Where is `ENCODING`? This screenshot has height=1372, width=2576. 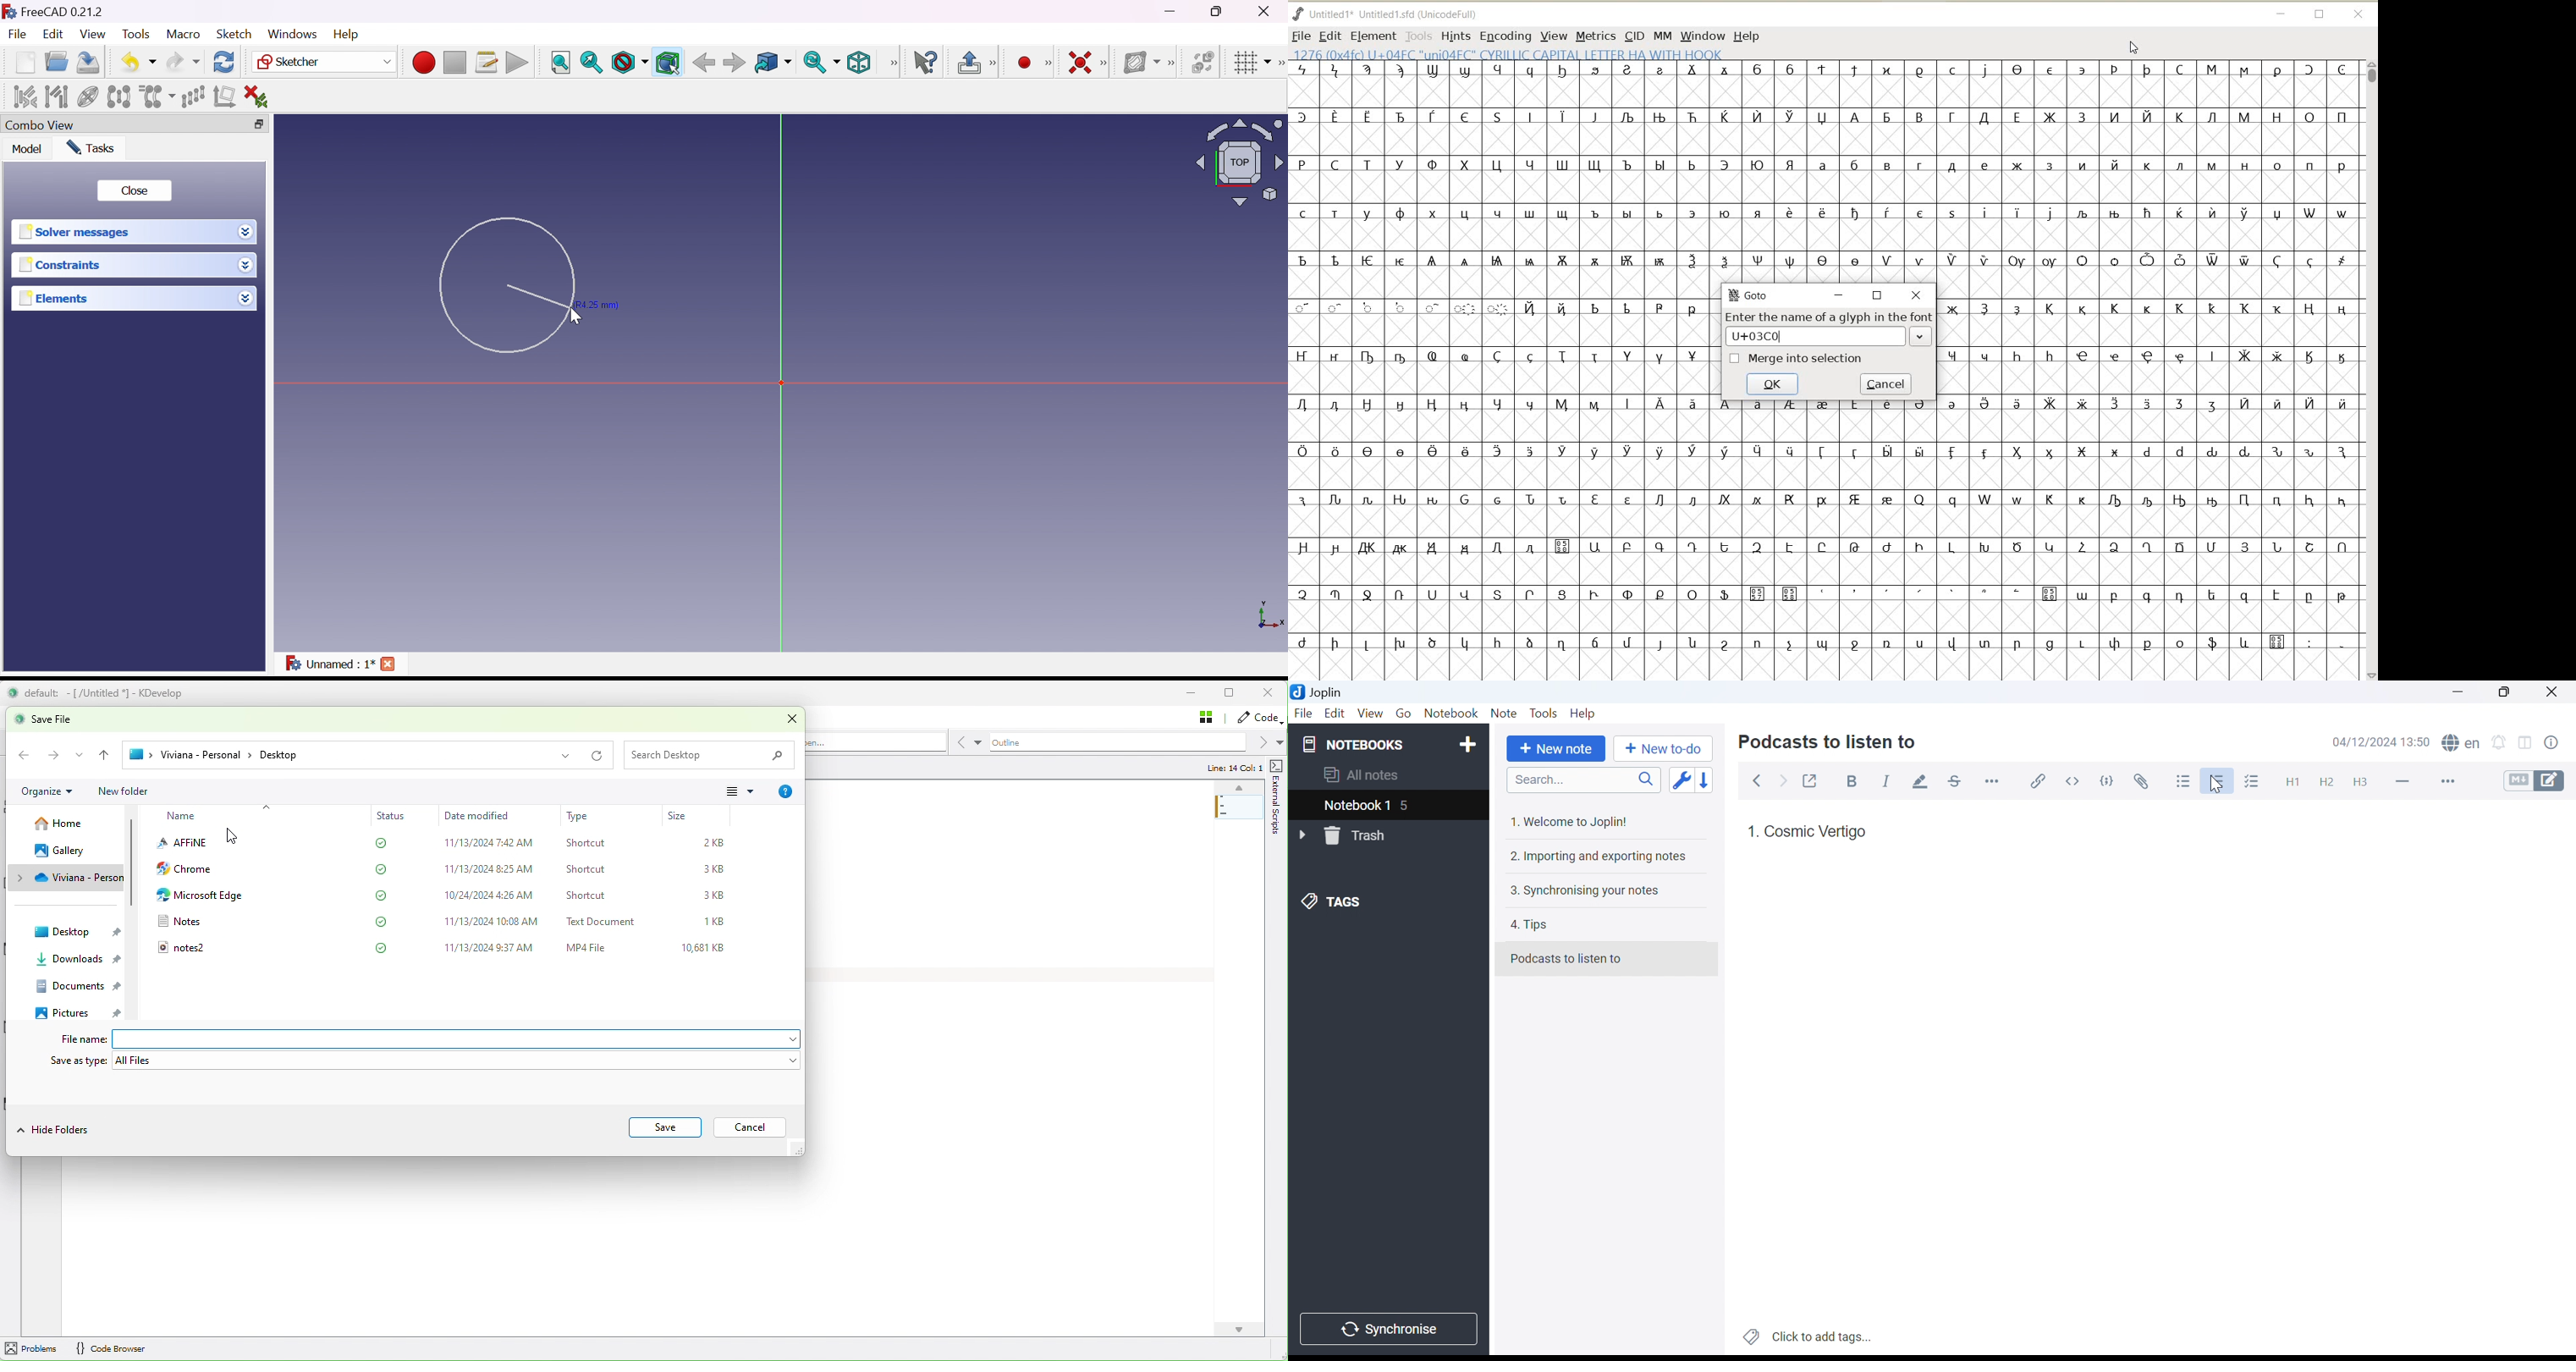 ENCODING is located at coordinates (1506, 35).